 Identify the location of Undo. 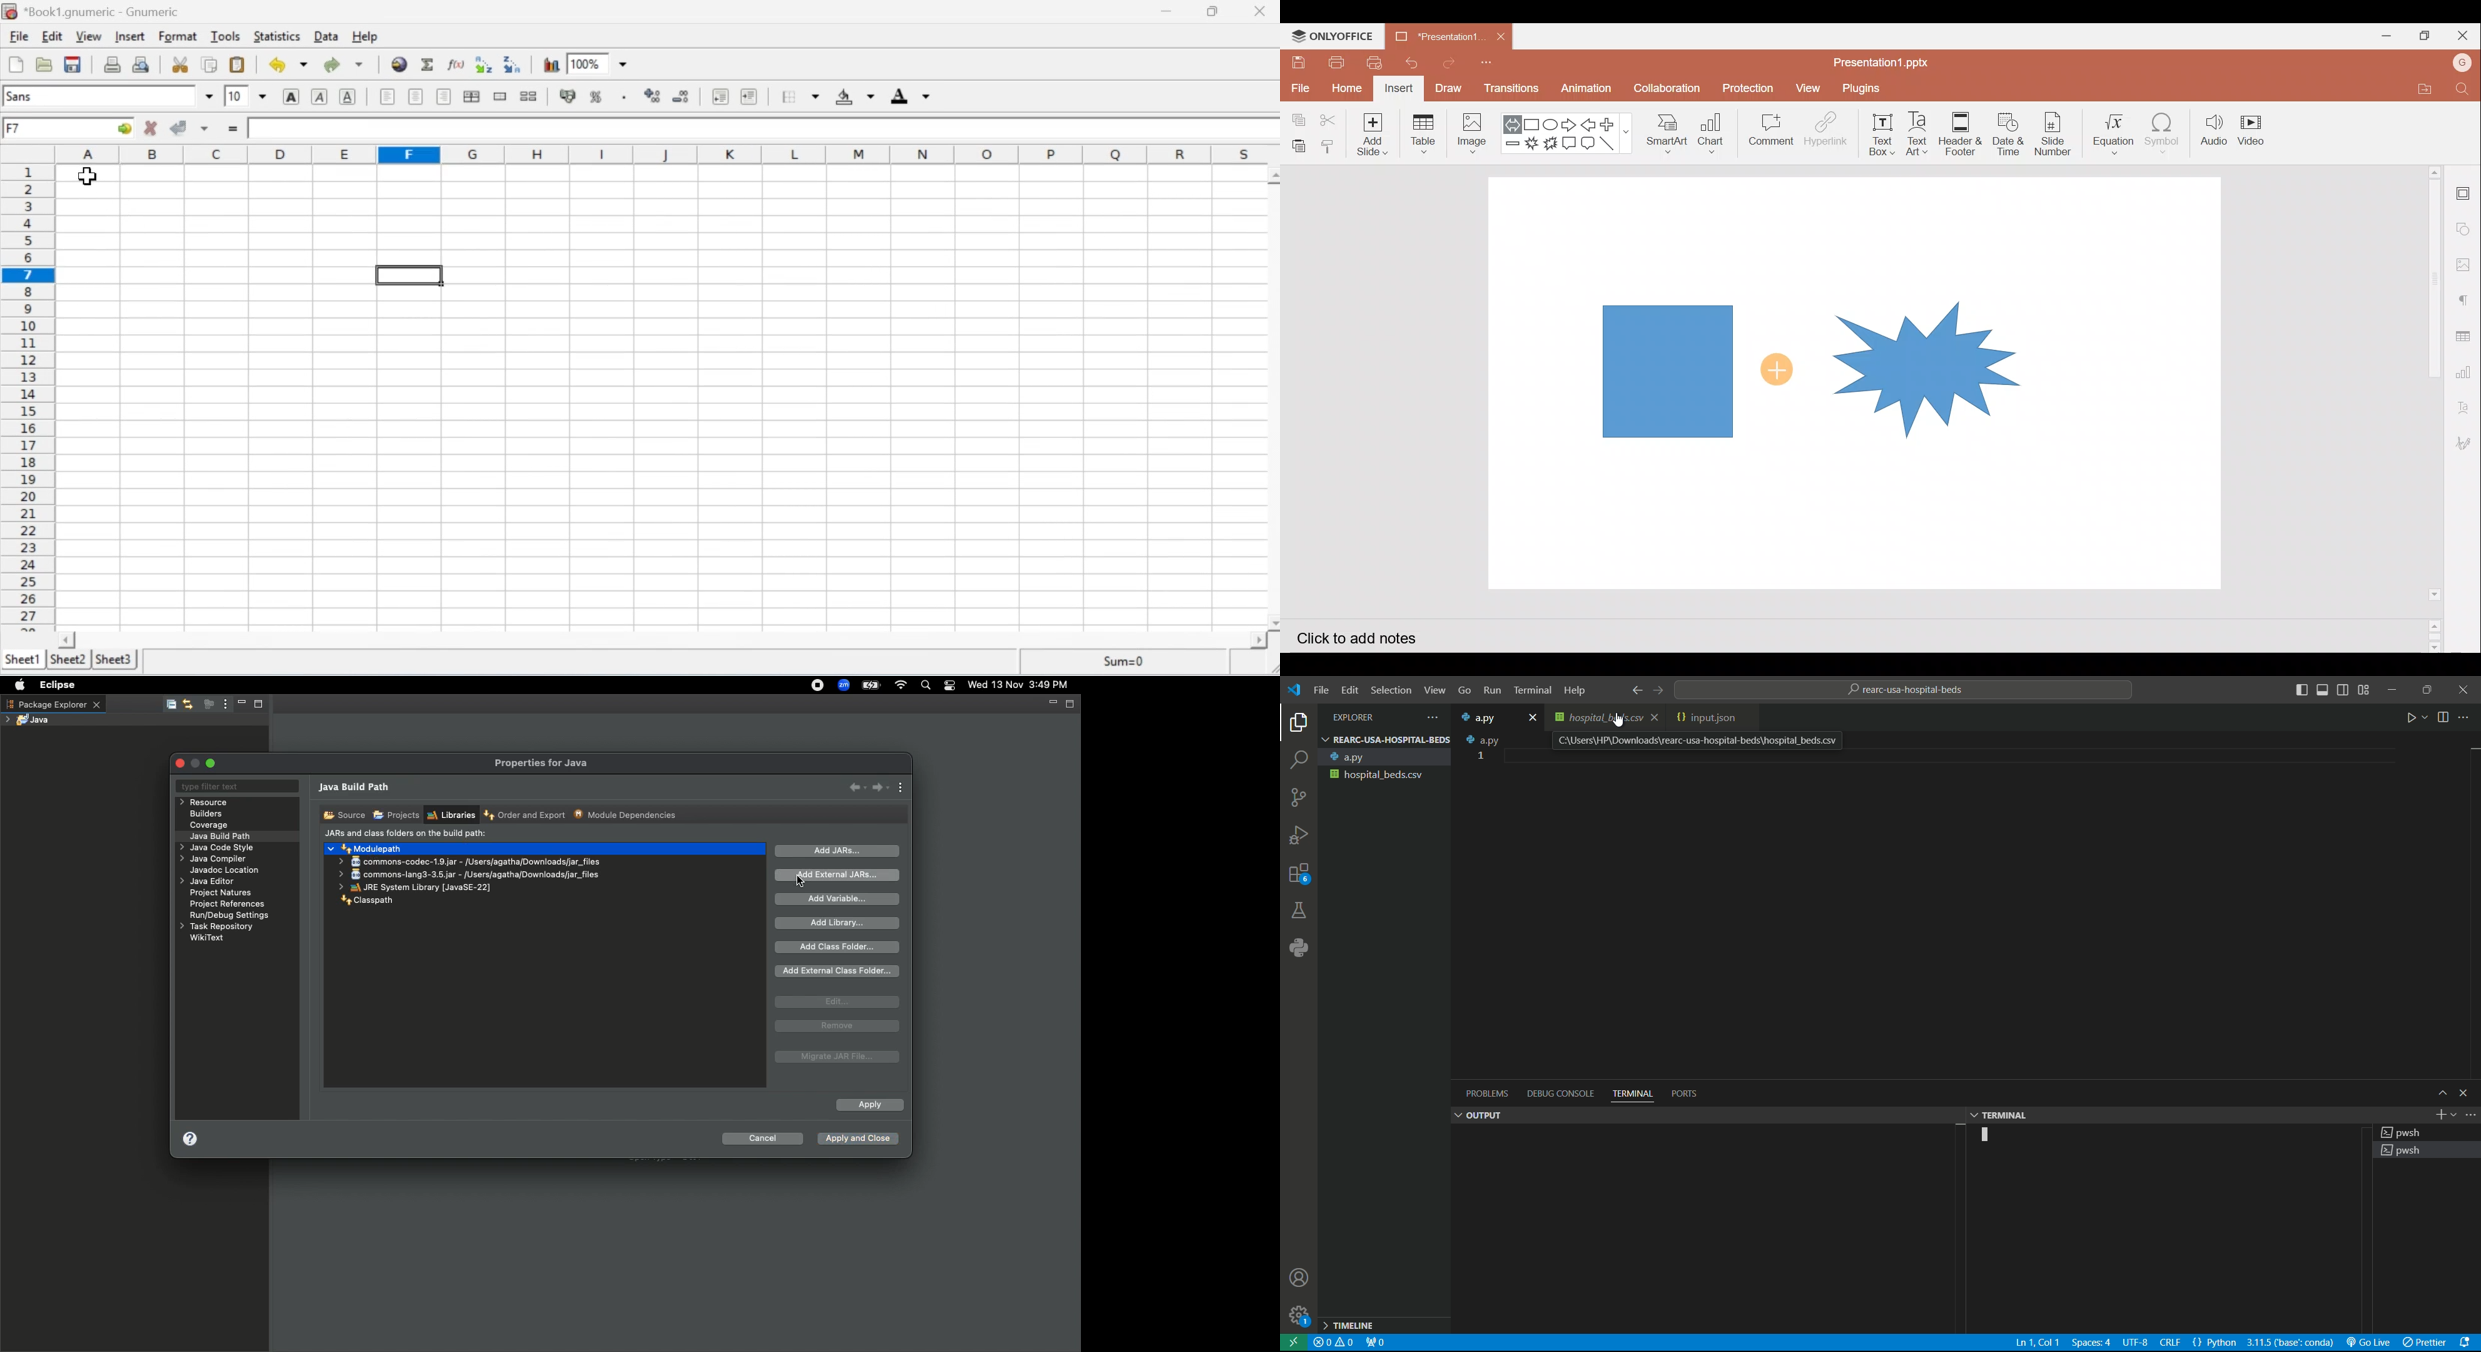
(286, 64).